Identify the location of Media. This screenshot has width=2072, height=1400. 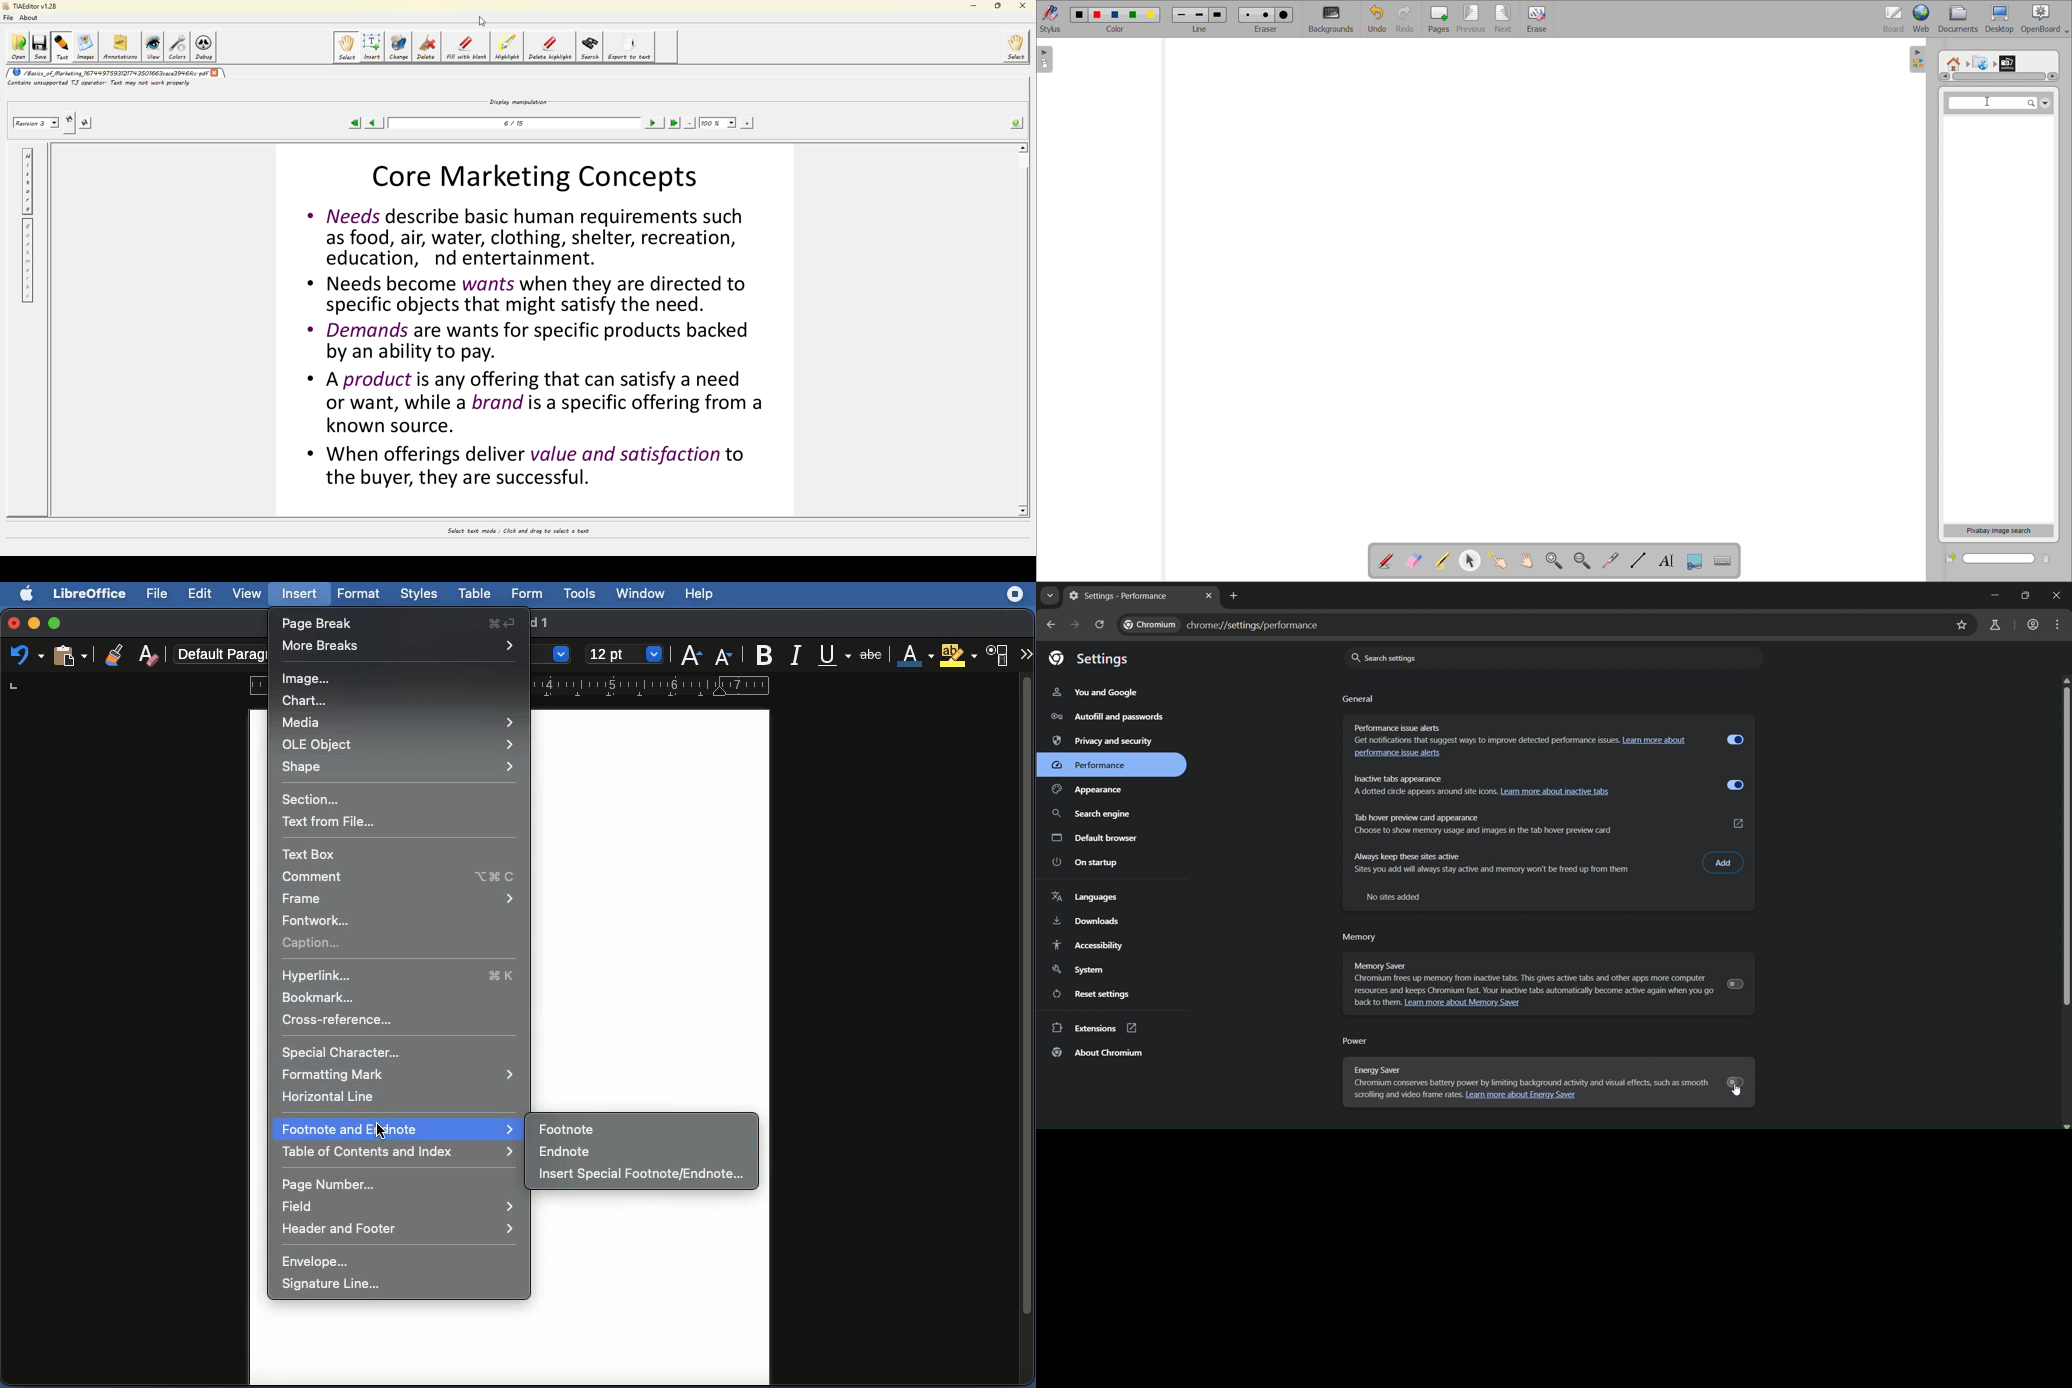
(399, 722).